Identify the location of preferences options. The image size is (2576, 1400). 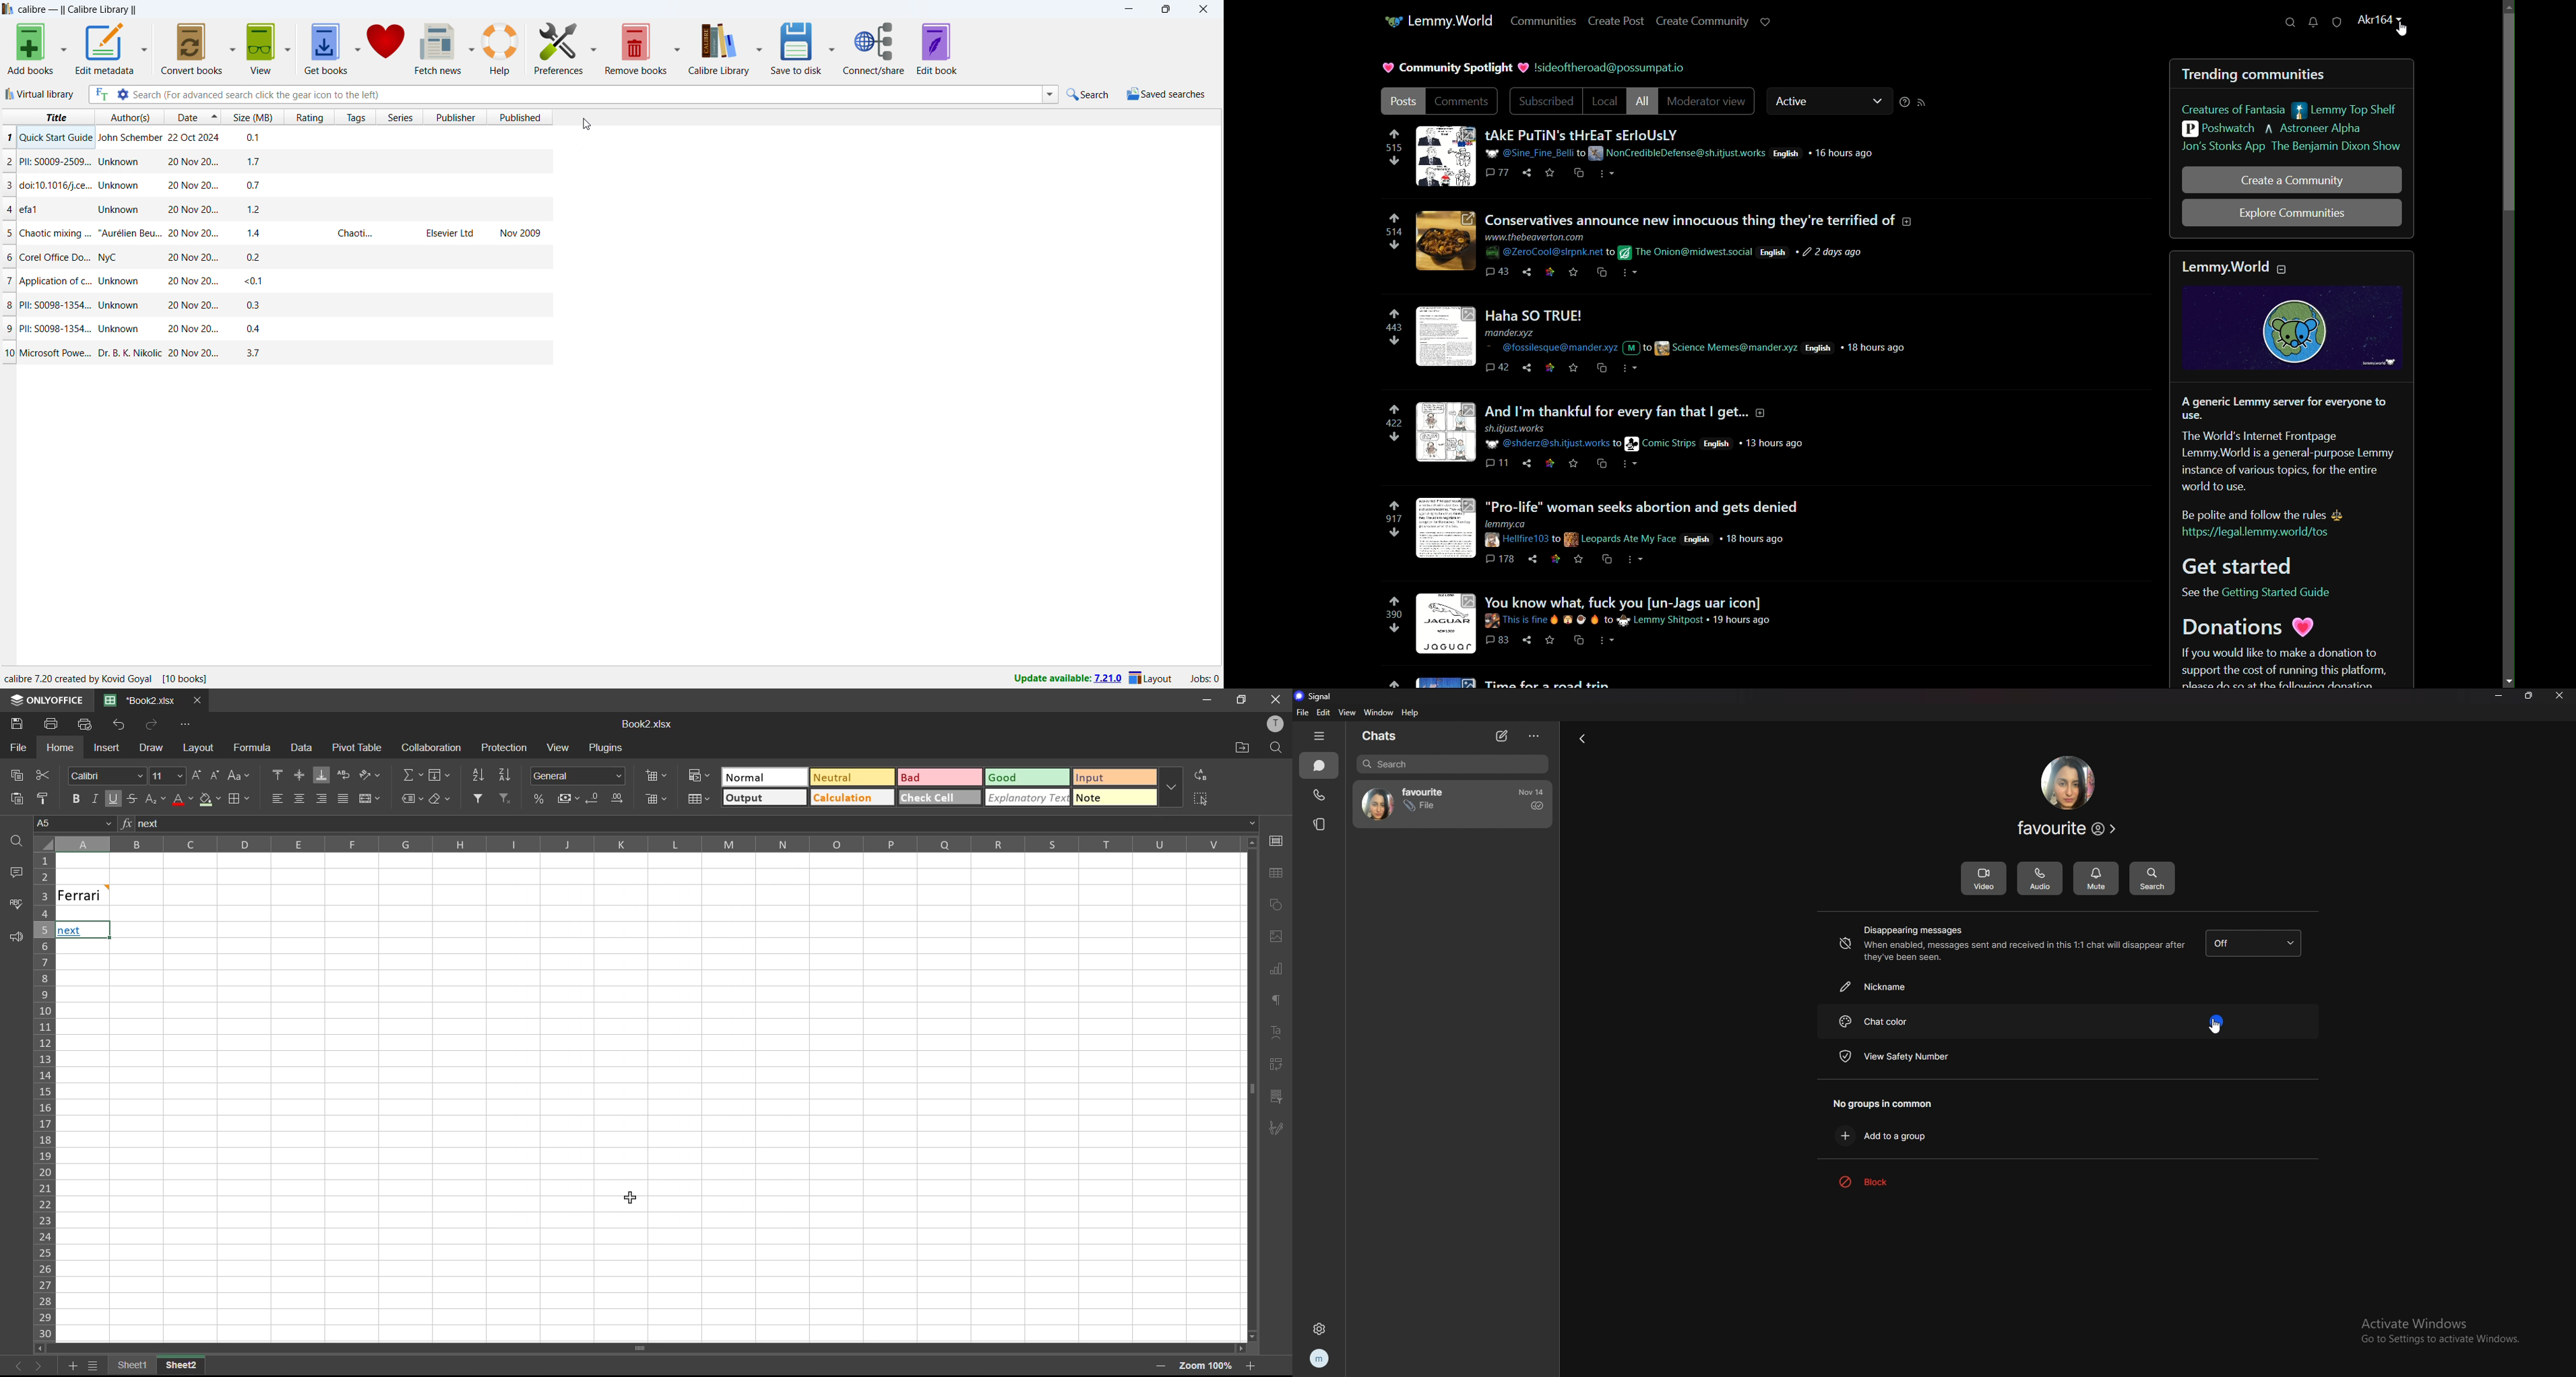
(594, 47).